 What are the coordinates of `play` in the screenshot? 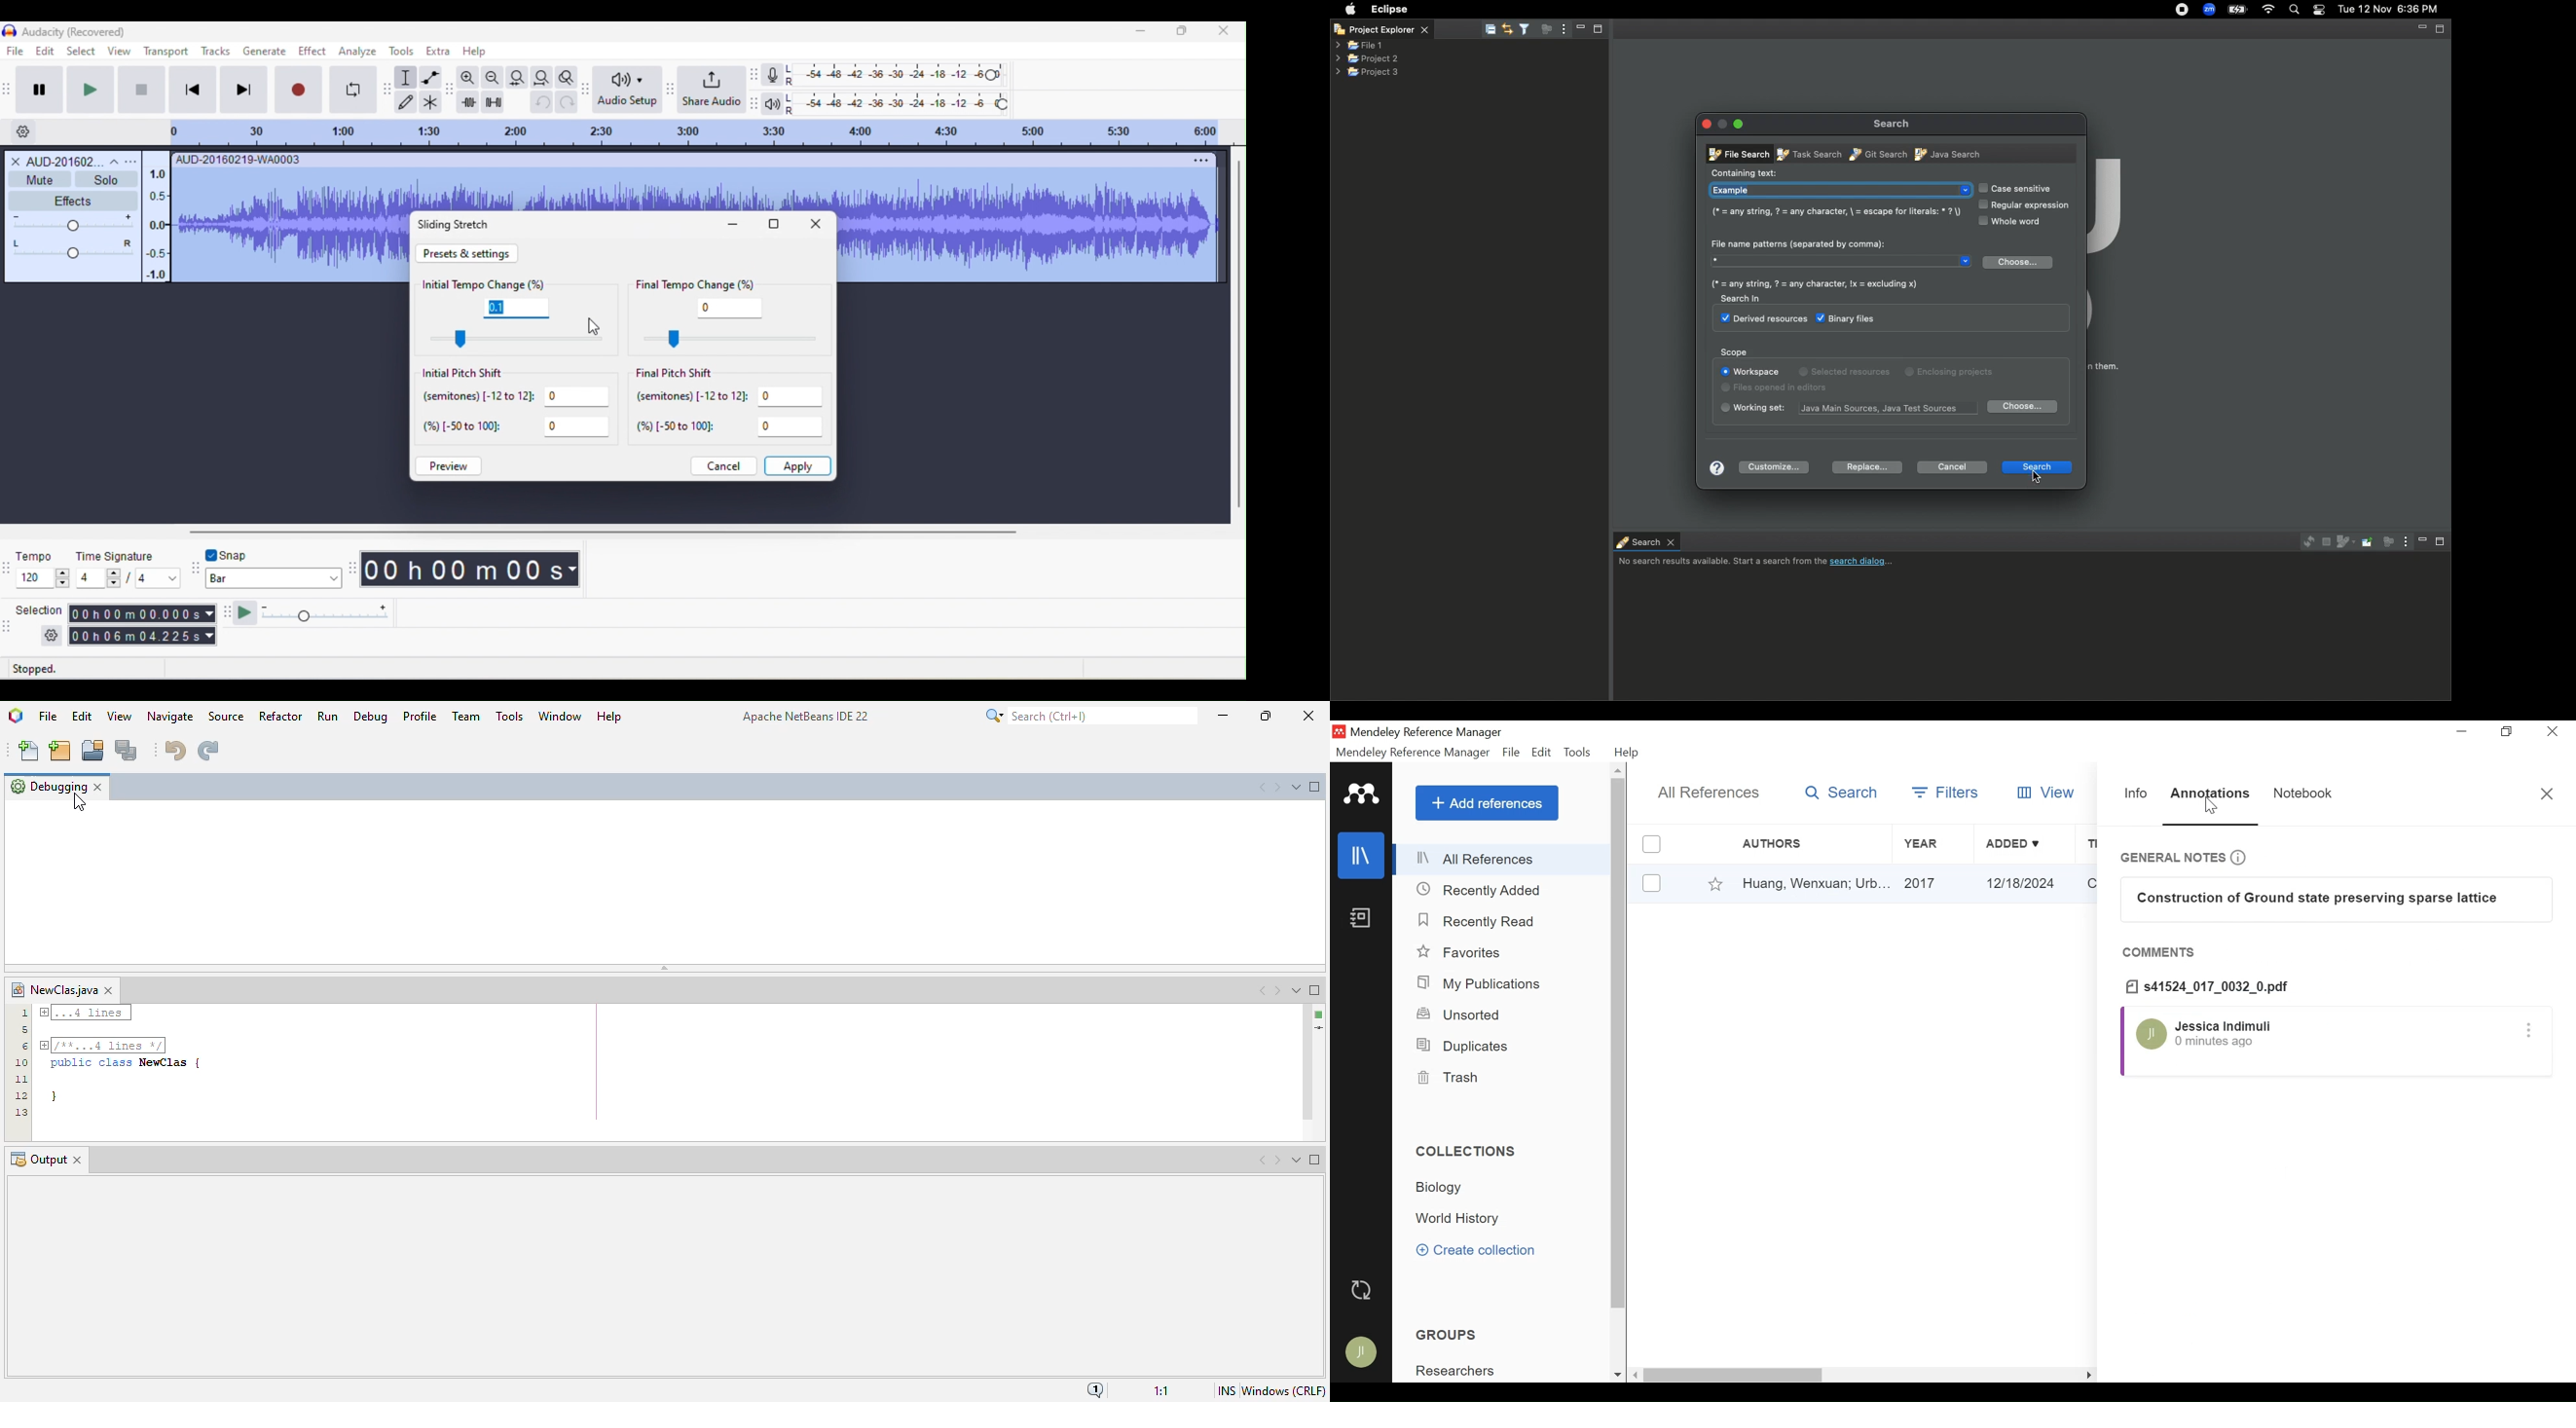 It's located at (96, 90).